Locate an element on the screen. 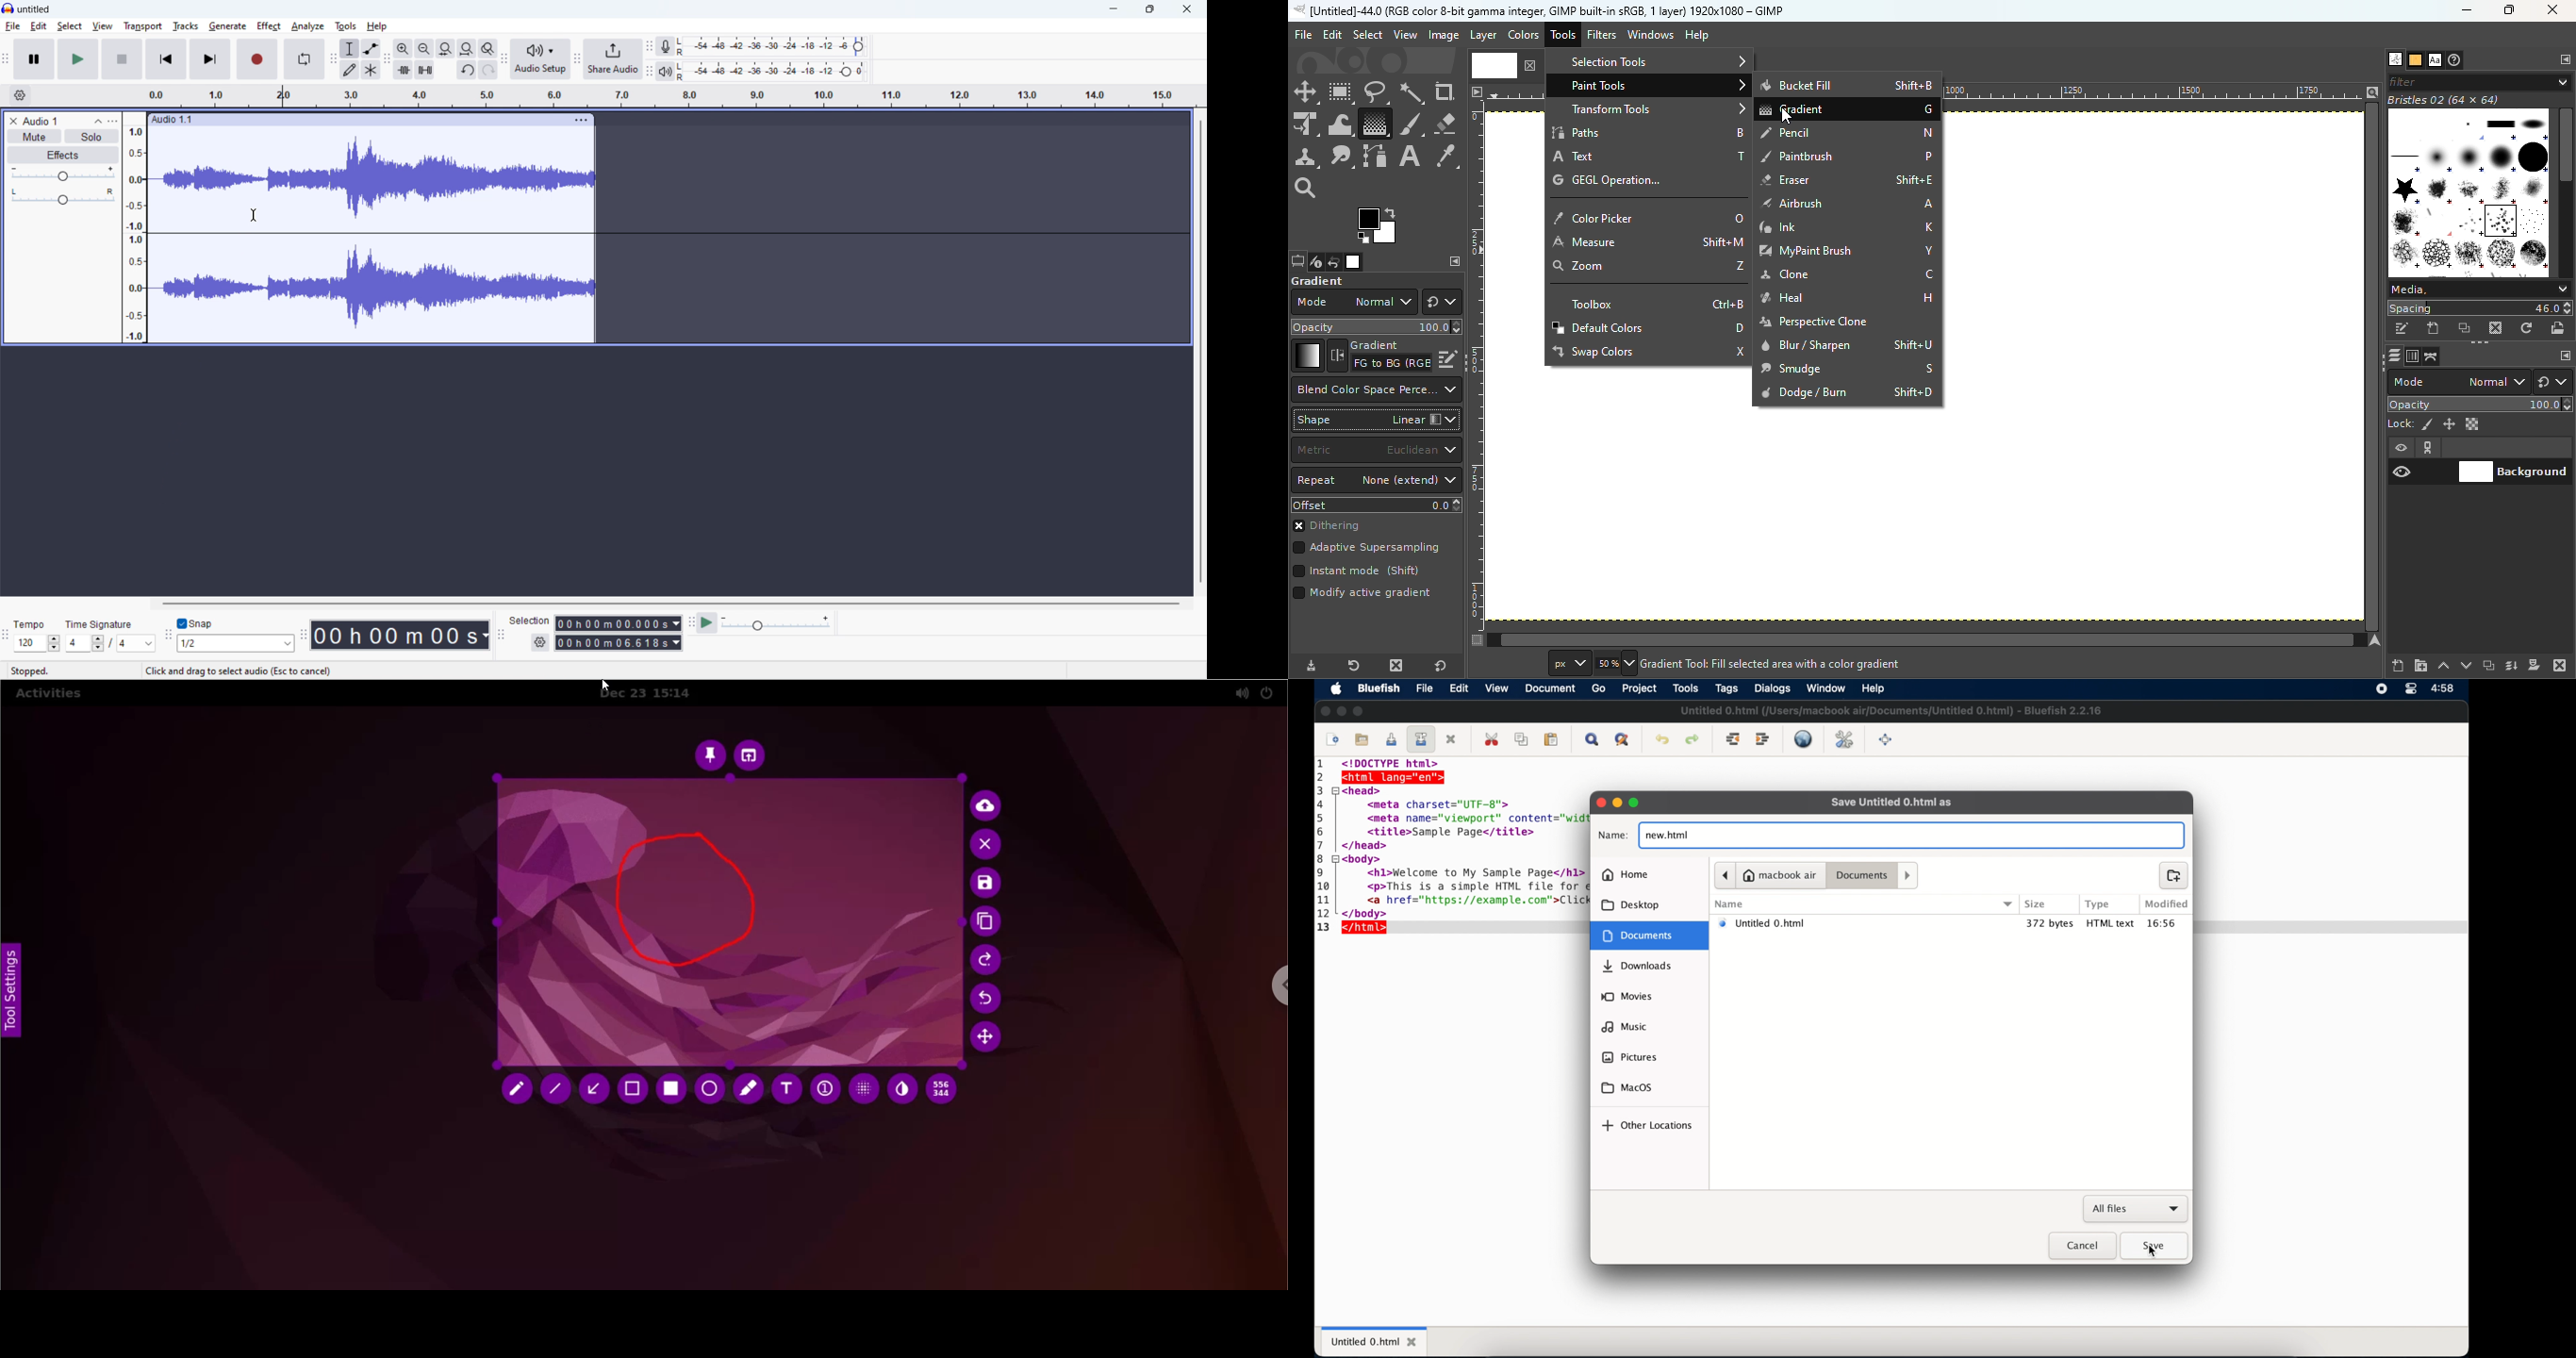 Image resolution: width=2576 pixels, height=1372 pixels. modified is located at coordinates (2164, 904).